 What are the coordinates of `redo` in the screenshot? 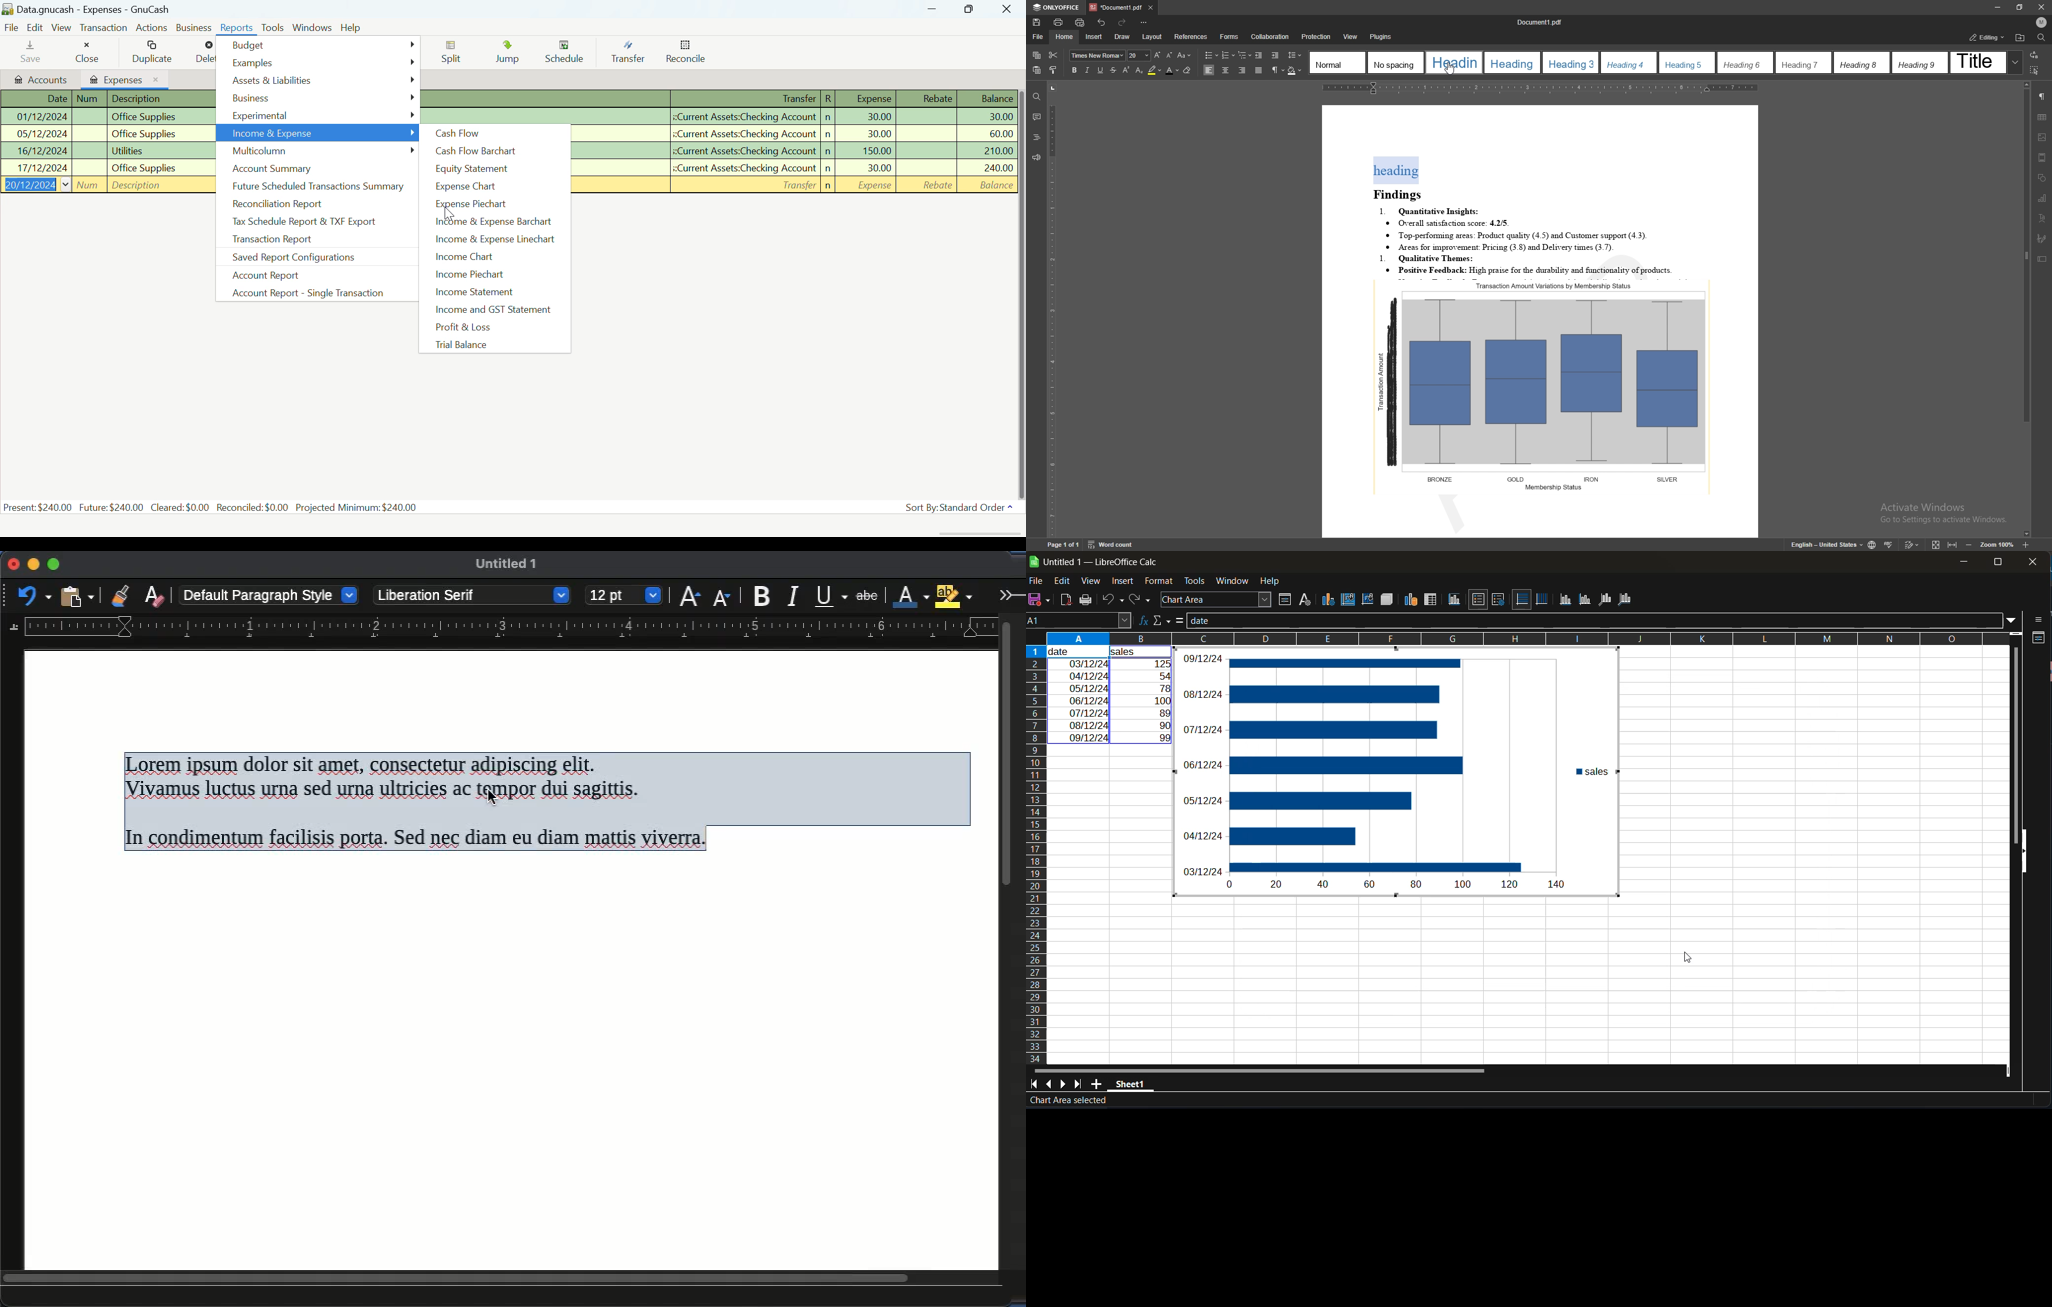 It's located at (1141, 598).